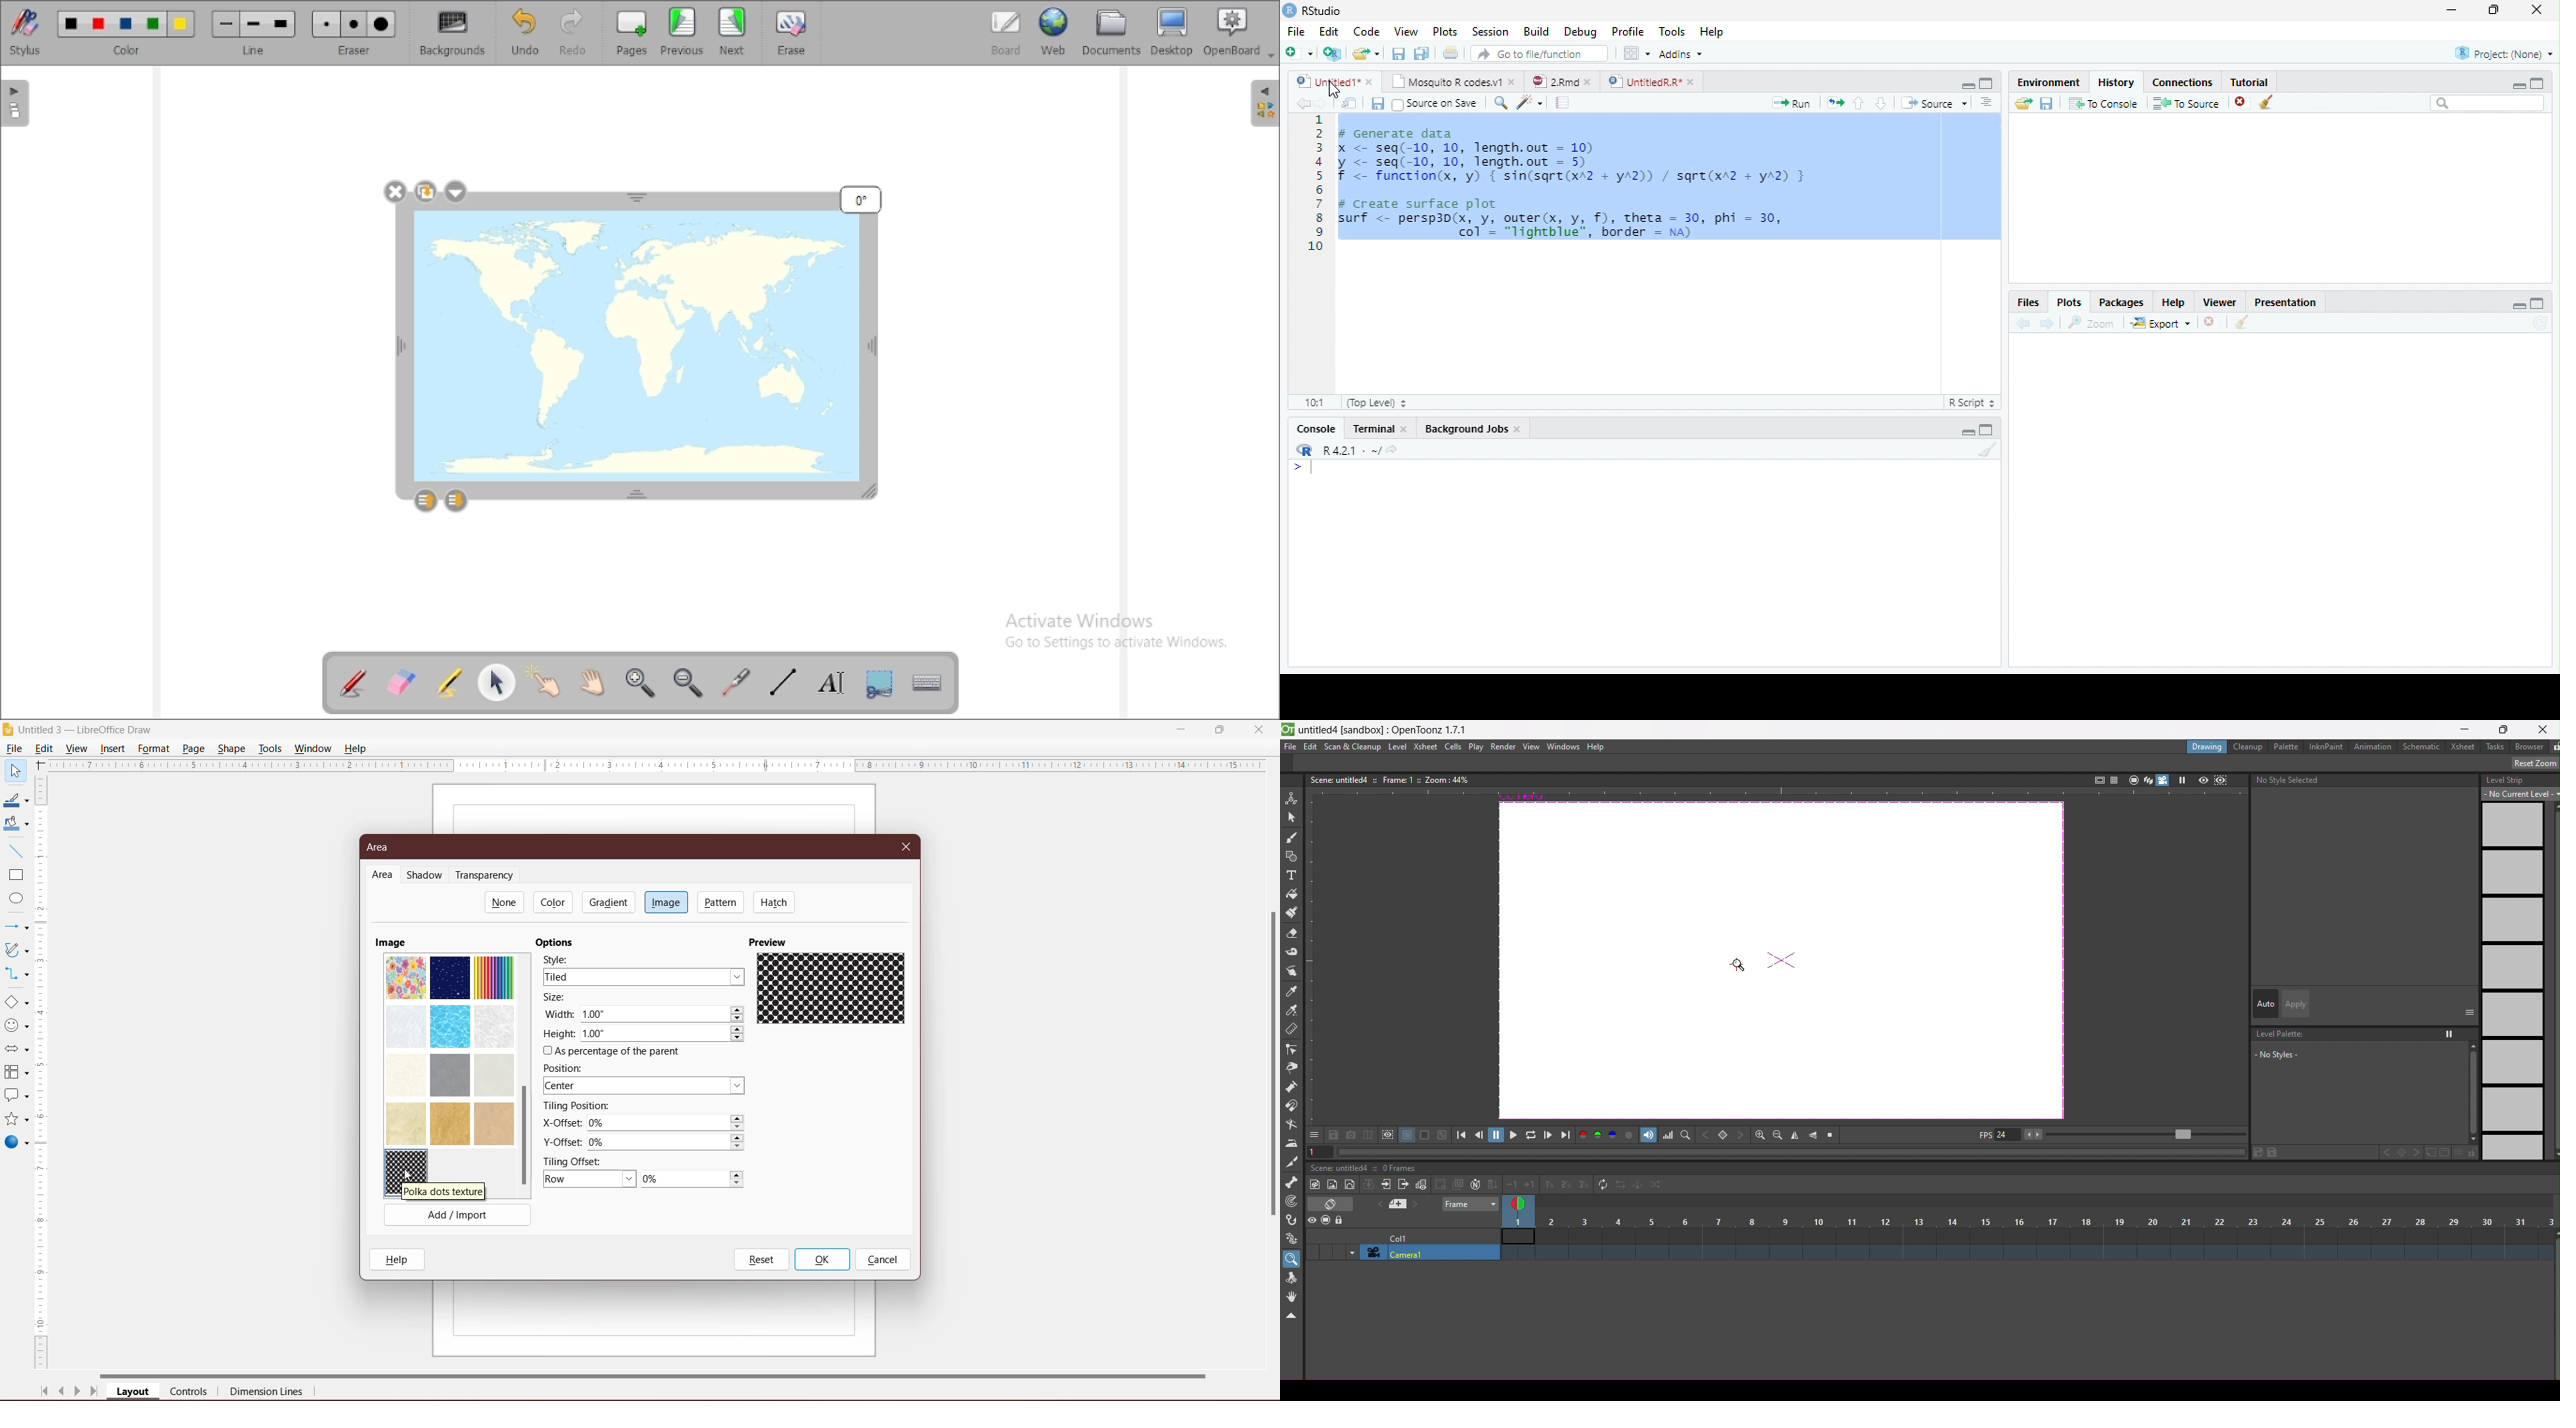  Describe the element at coordinates (15, 851) in the screenshot. I see `Insert Line` at that location.